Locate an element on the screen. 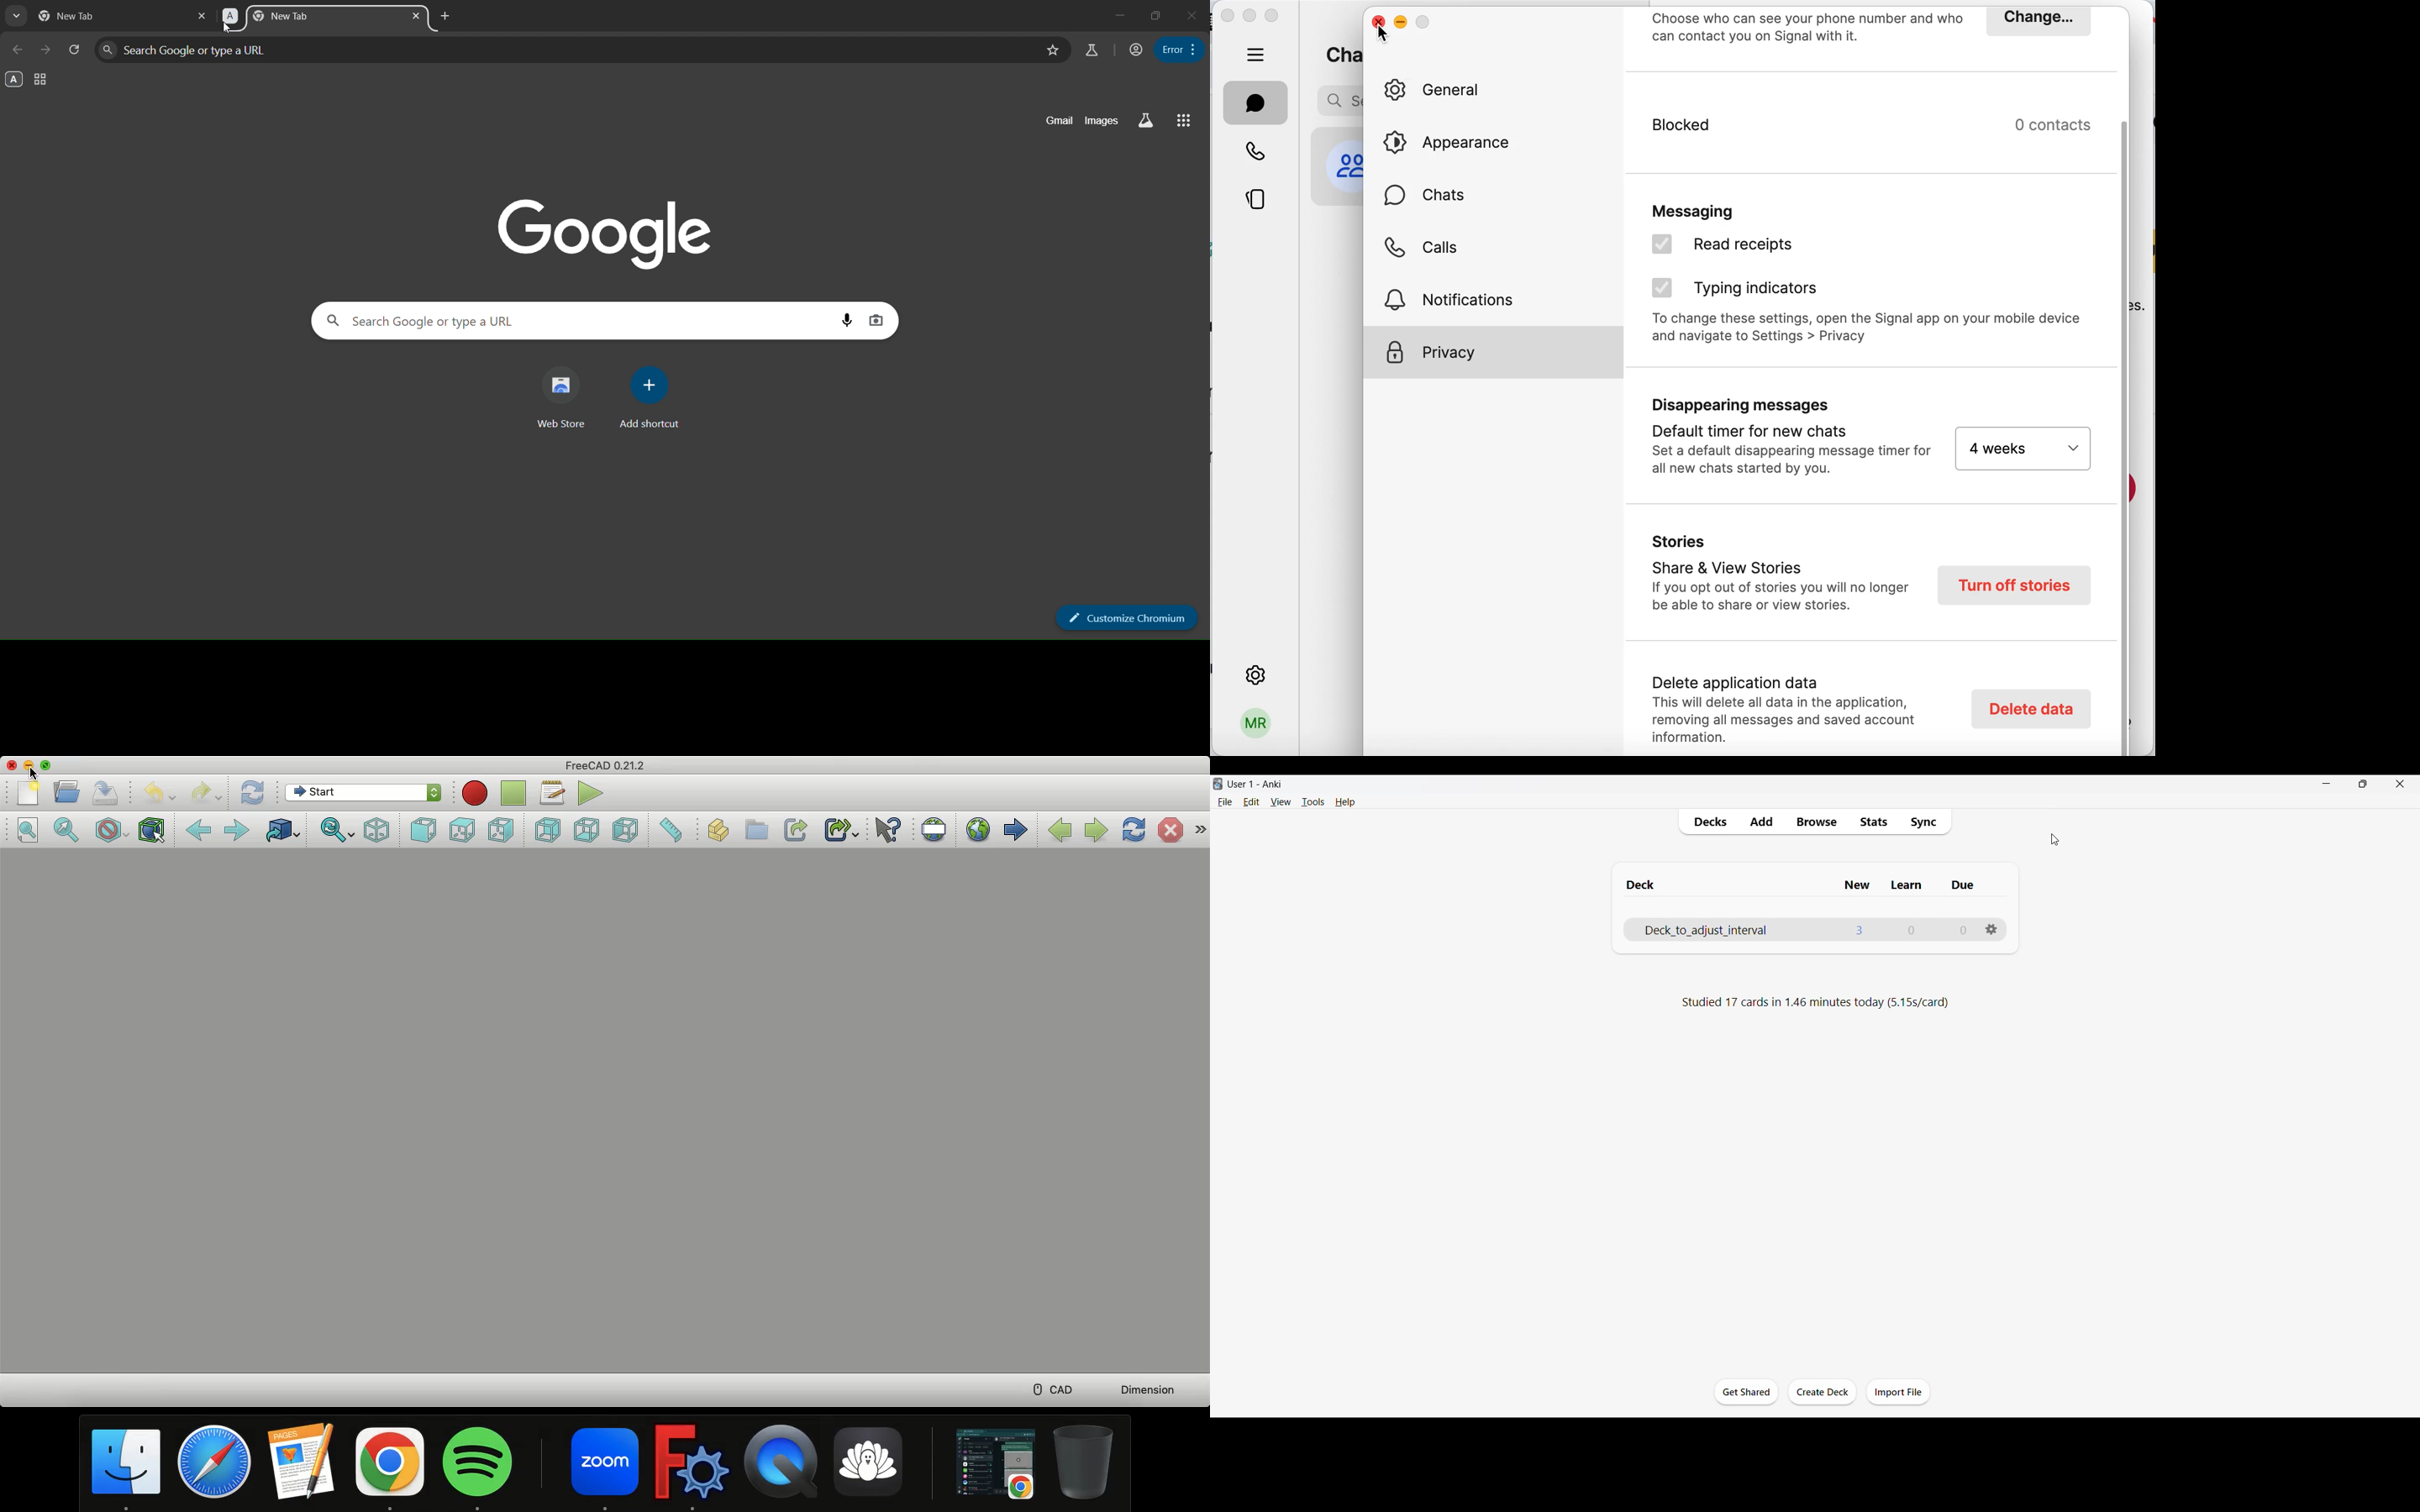 The width and height of the screenshot is (2436, 1512). File name is located at coordinates (603, 766).